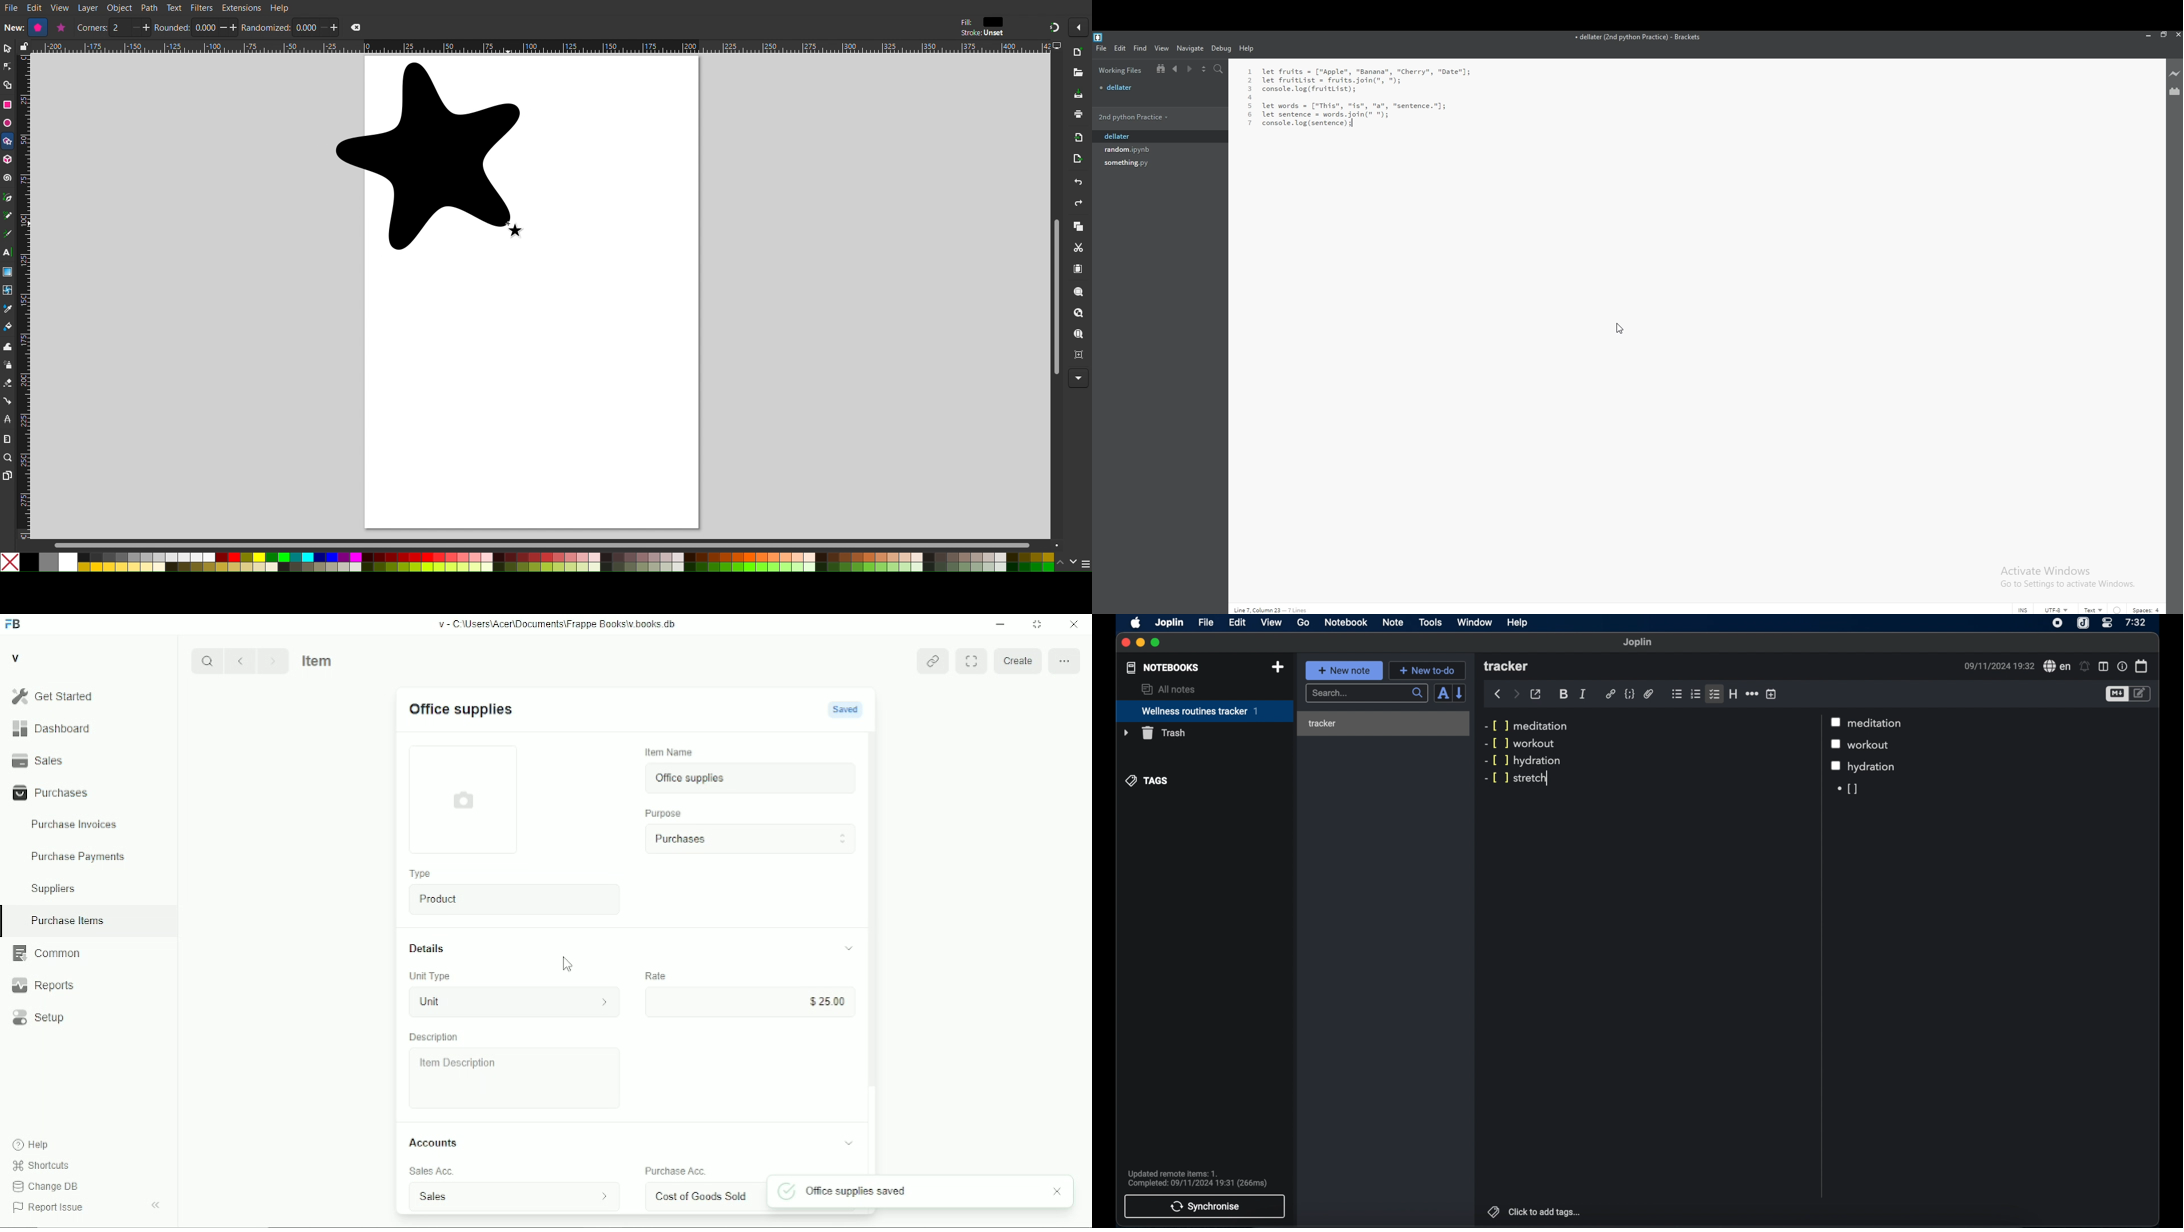 This screenshot has width=2184, height=1232. I want to click on attach file, so click(1649, 695).